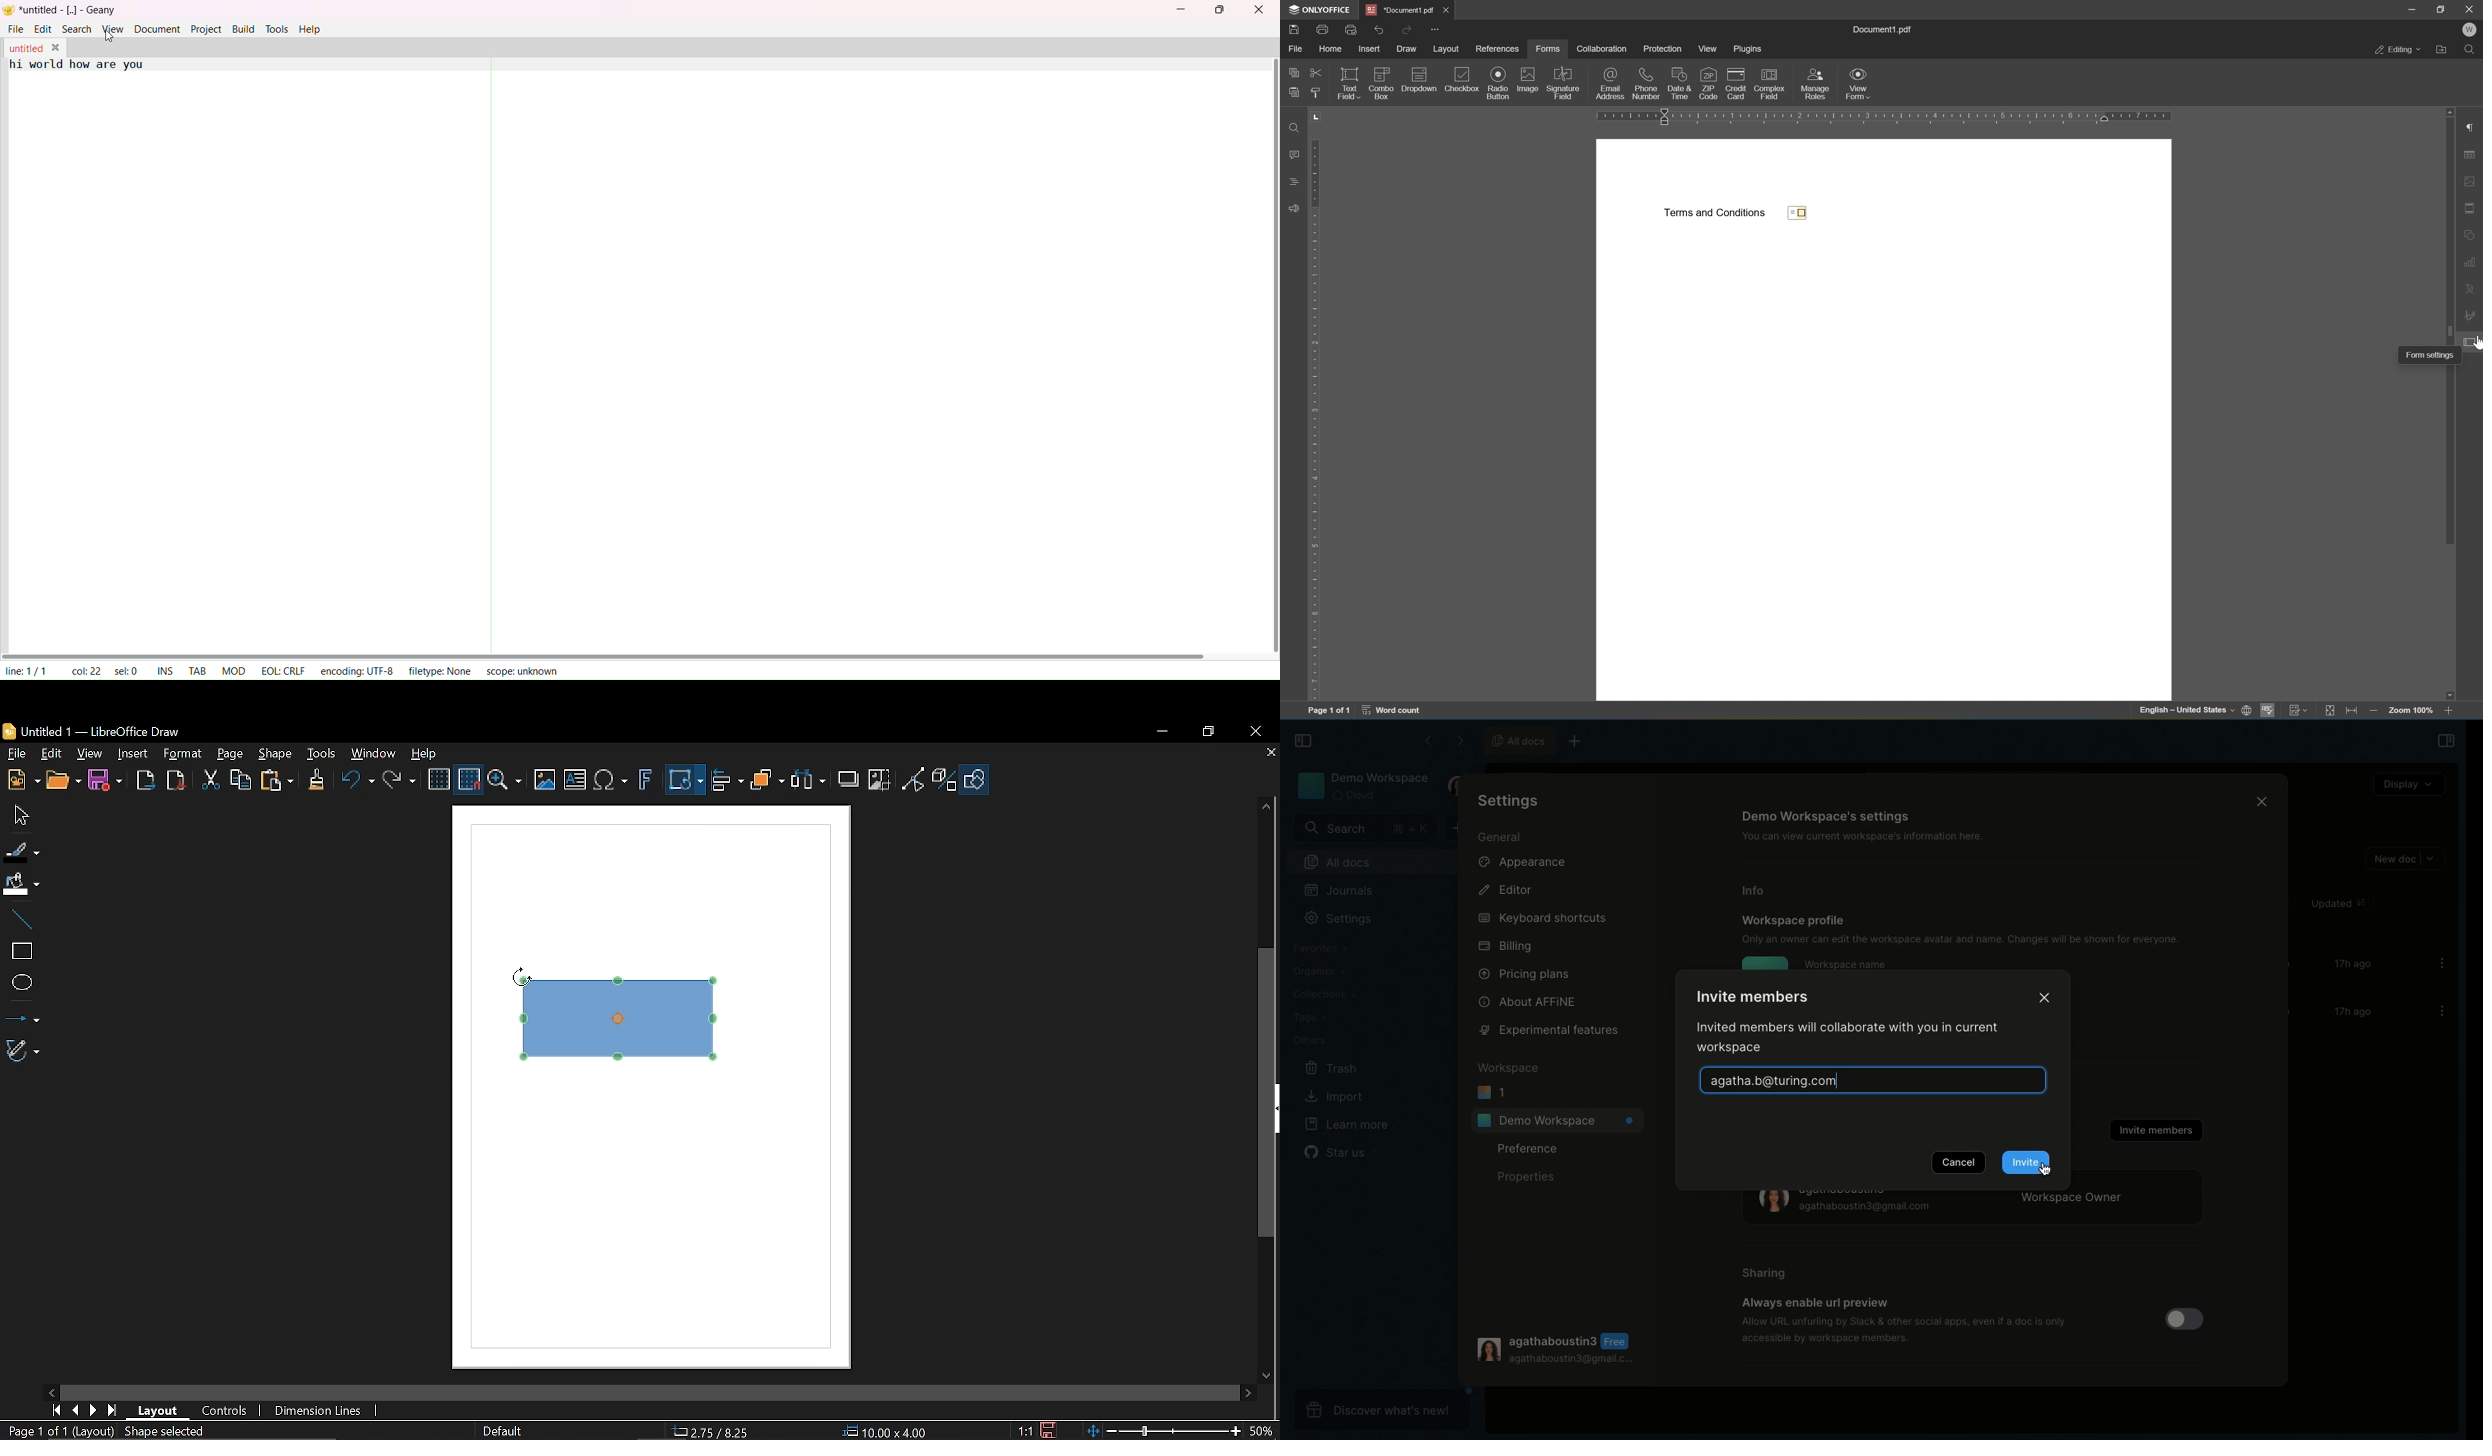  What do you see at coordinates (1905, 1321) in the screenshot?
I see `‘Allow URL unfurling by Slack & other social apps, even if a doc is only` at bounding box center [1905, 1321].